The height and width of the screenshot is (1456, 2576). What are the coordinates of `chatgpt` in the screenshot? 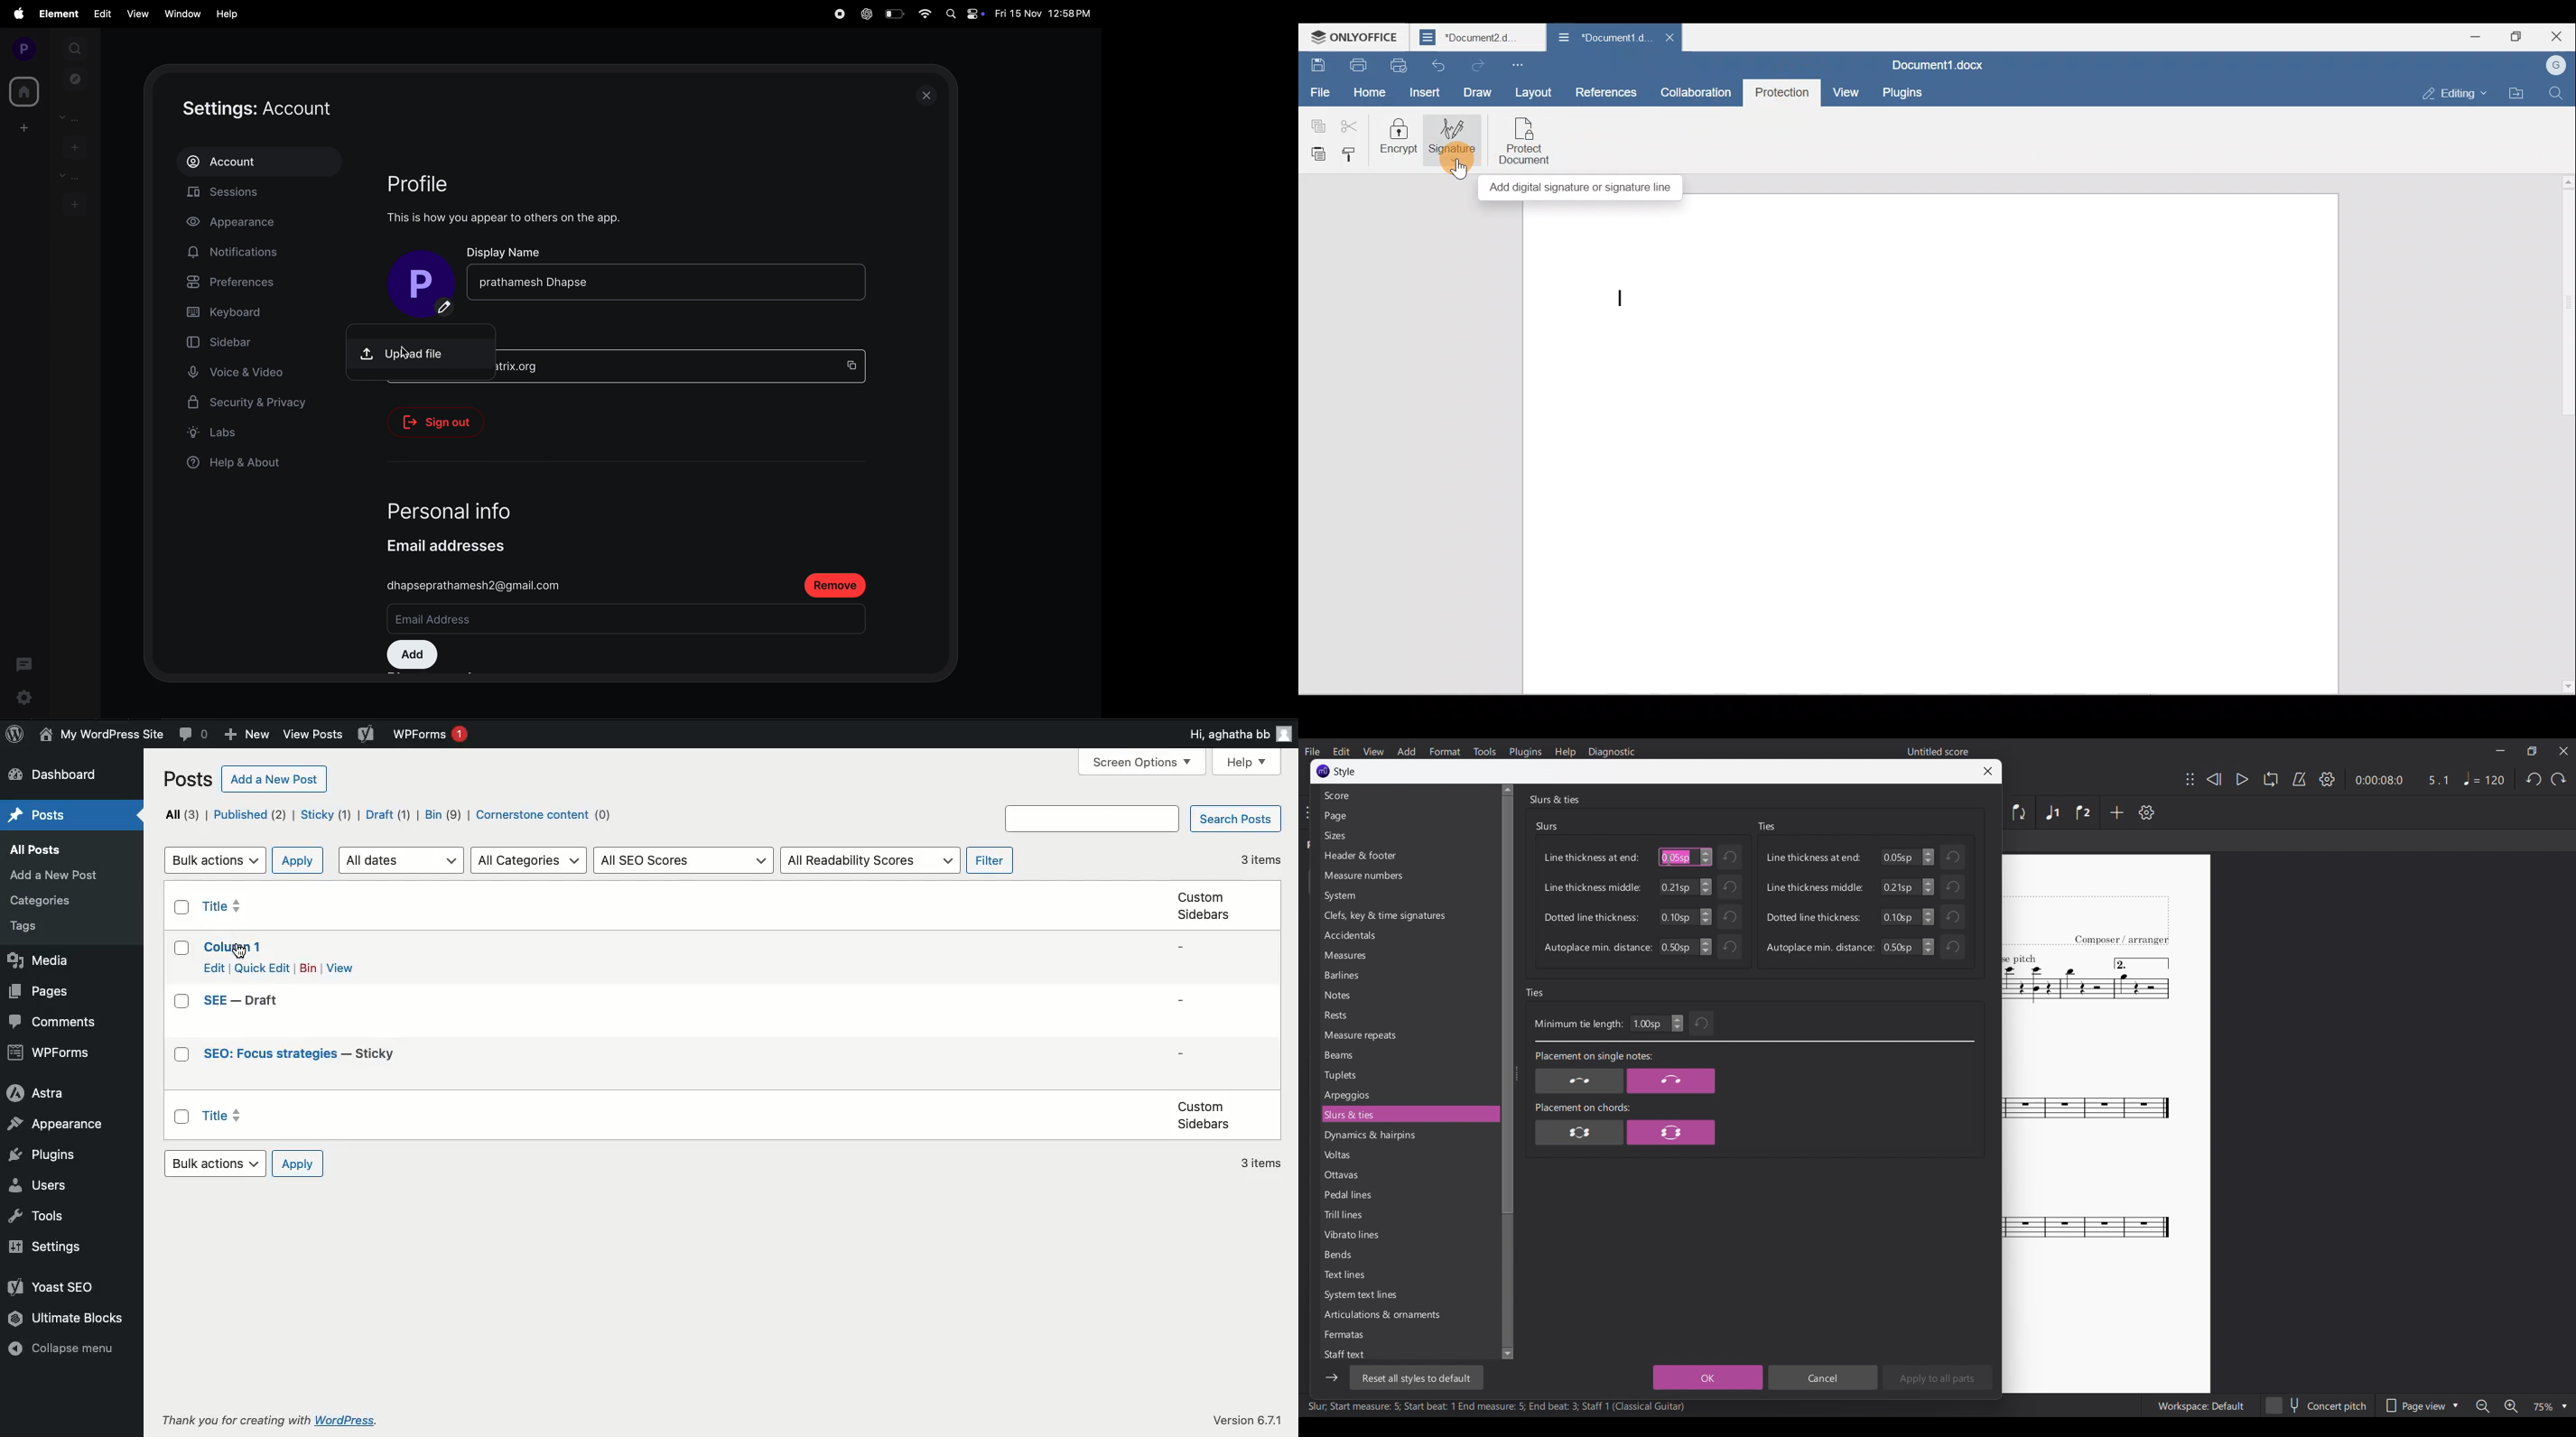 It's located at (865, 14).